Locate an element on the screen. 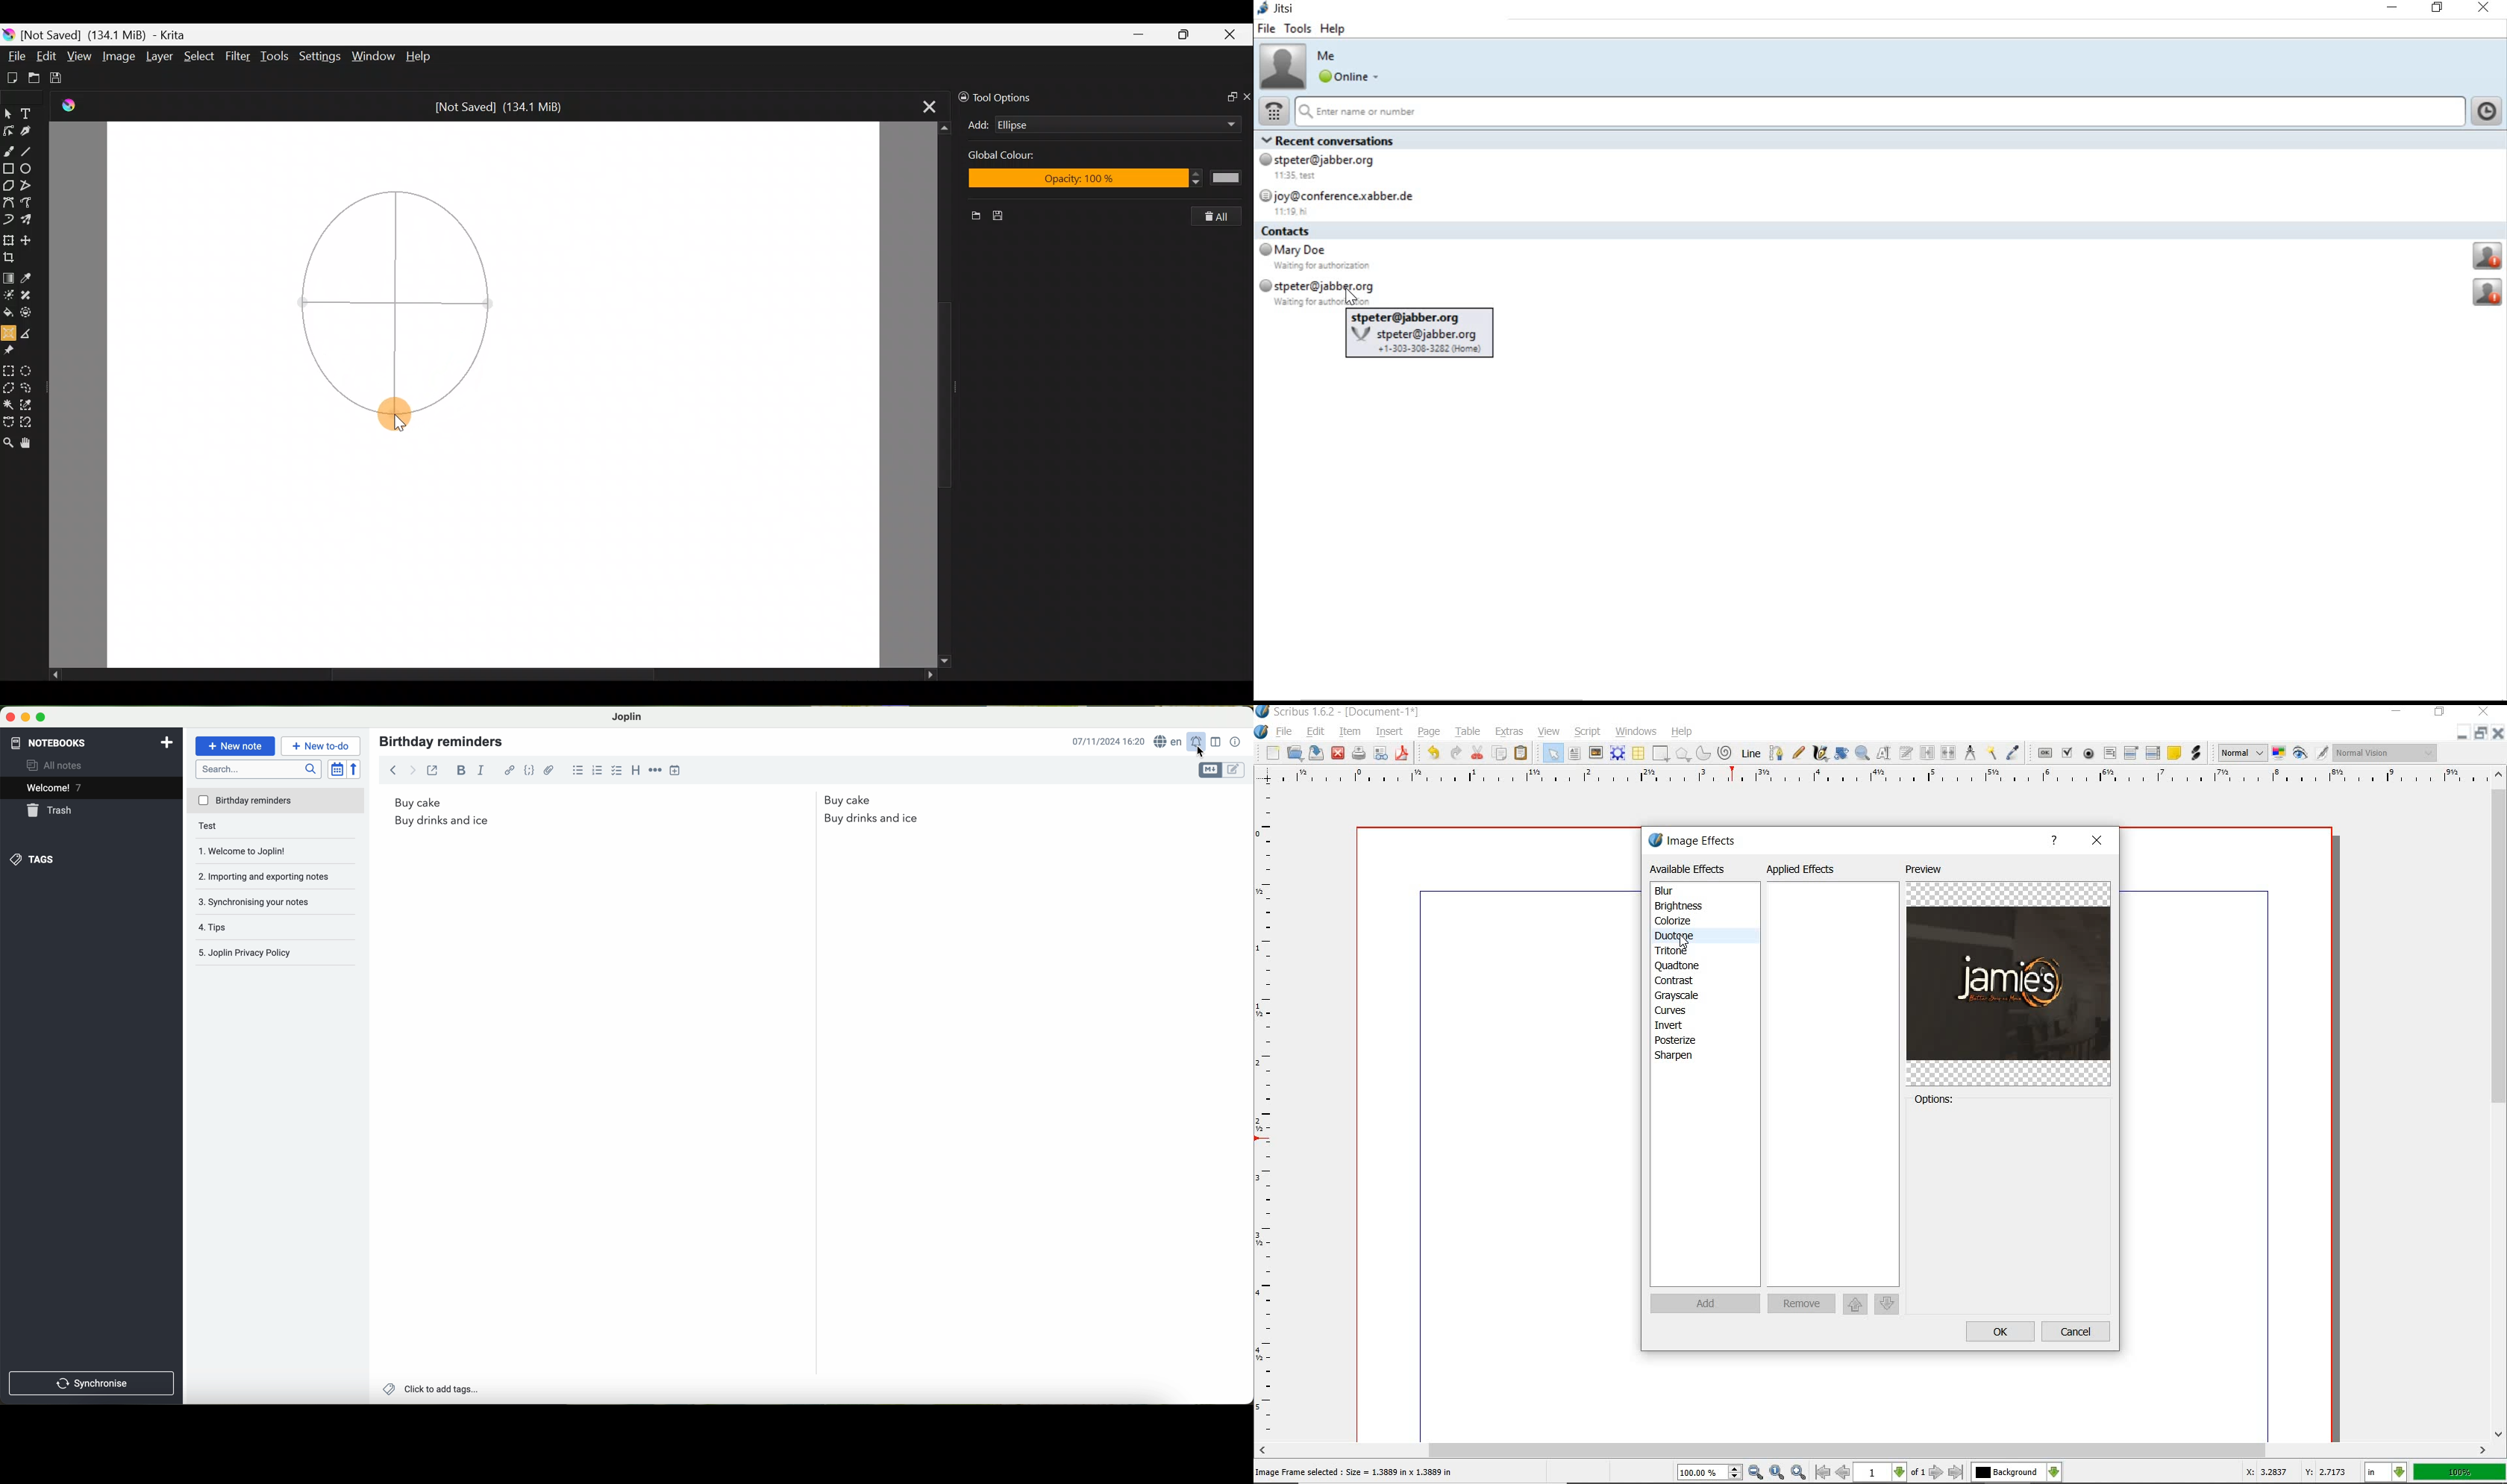 The height and width of the screenshot is (1484, 2520). text annotation is located at coordinates (2175, 754).